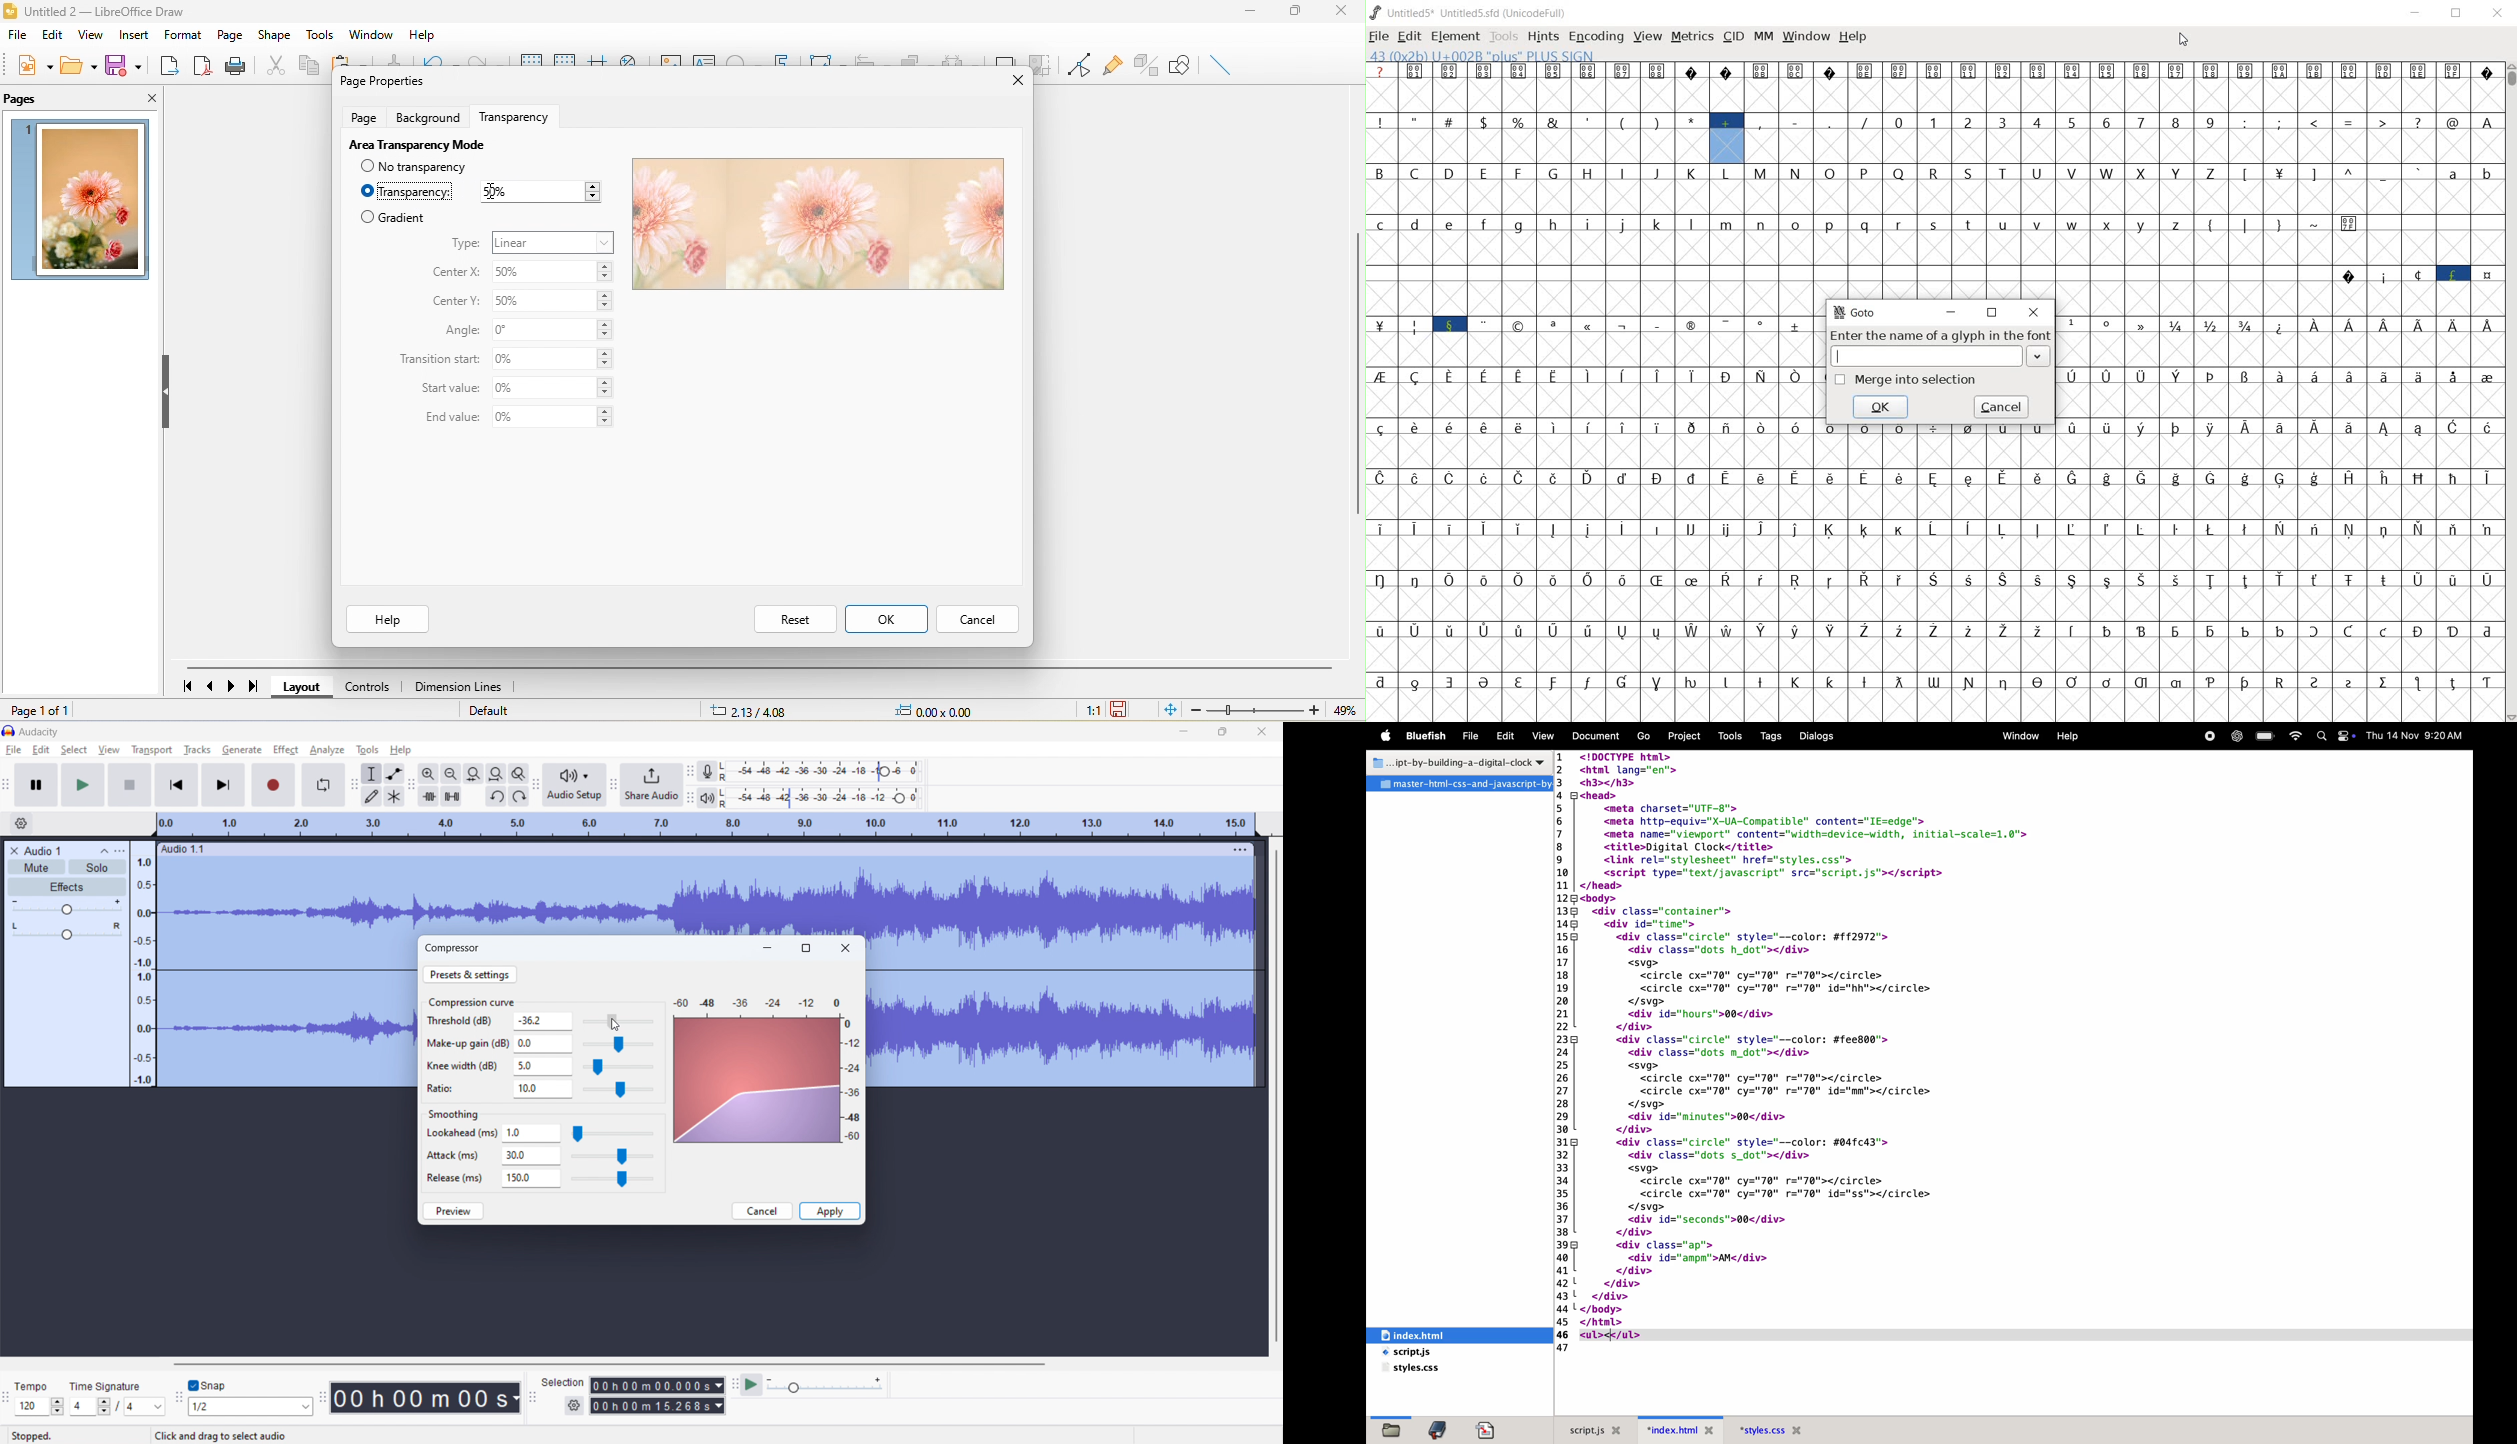 The height and width of the screenshot is (1456, 2520). I want to click on redo, so click(519, 796).